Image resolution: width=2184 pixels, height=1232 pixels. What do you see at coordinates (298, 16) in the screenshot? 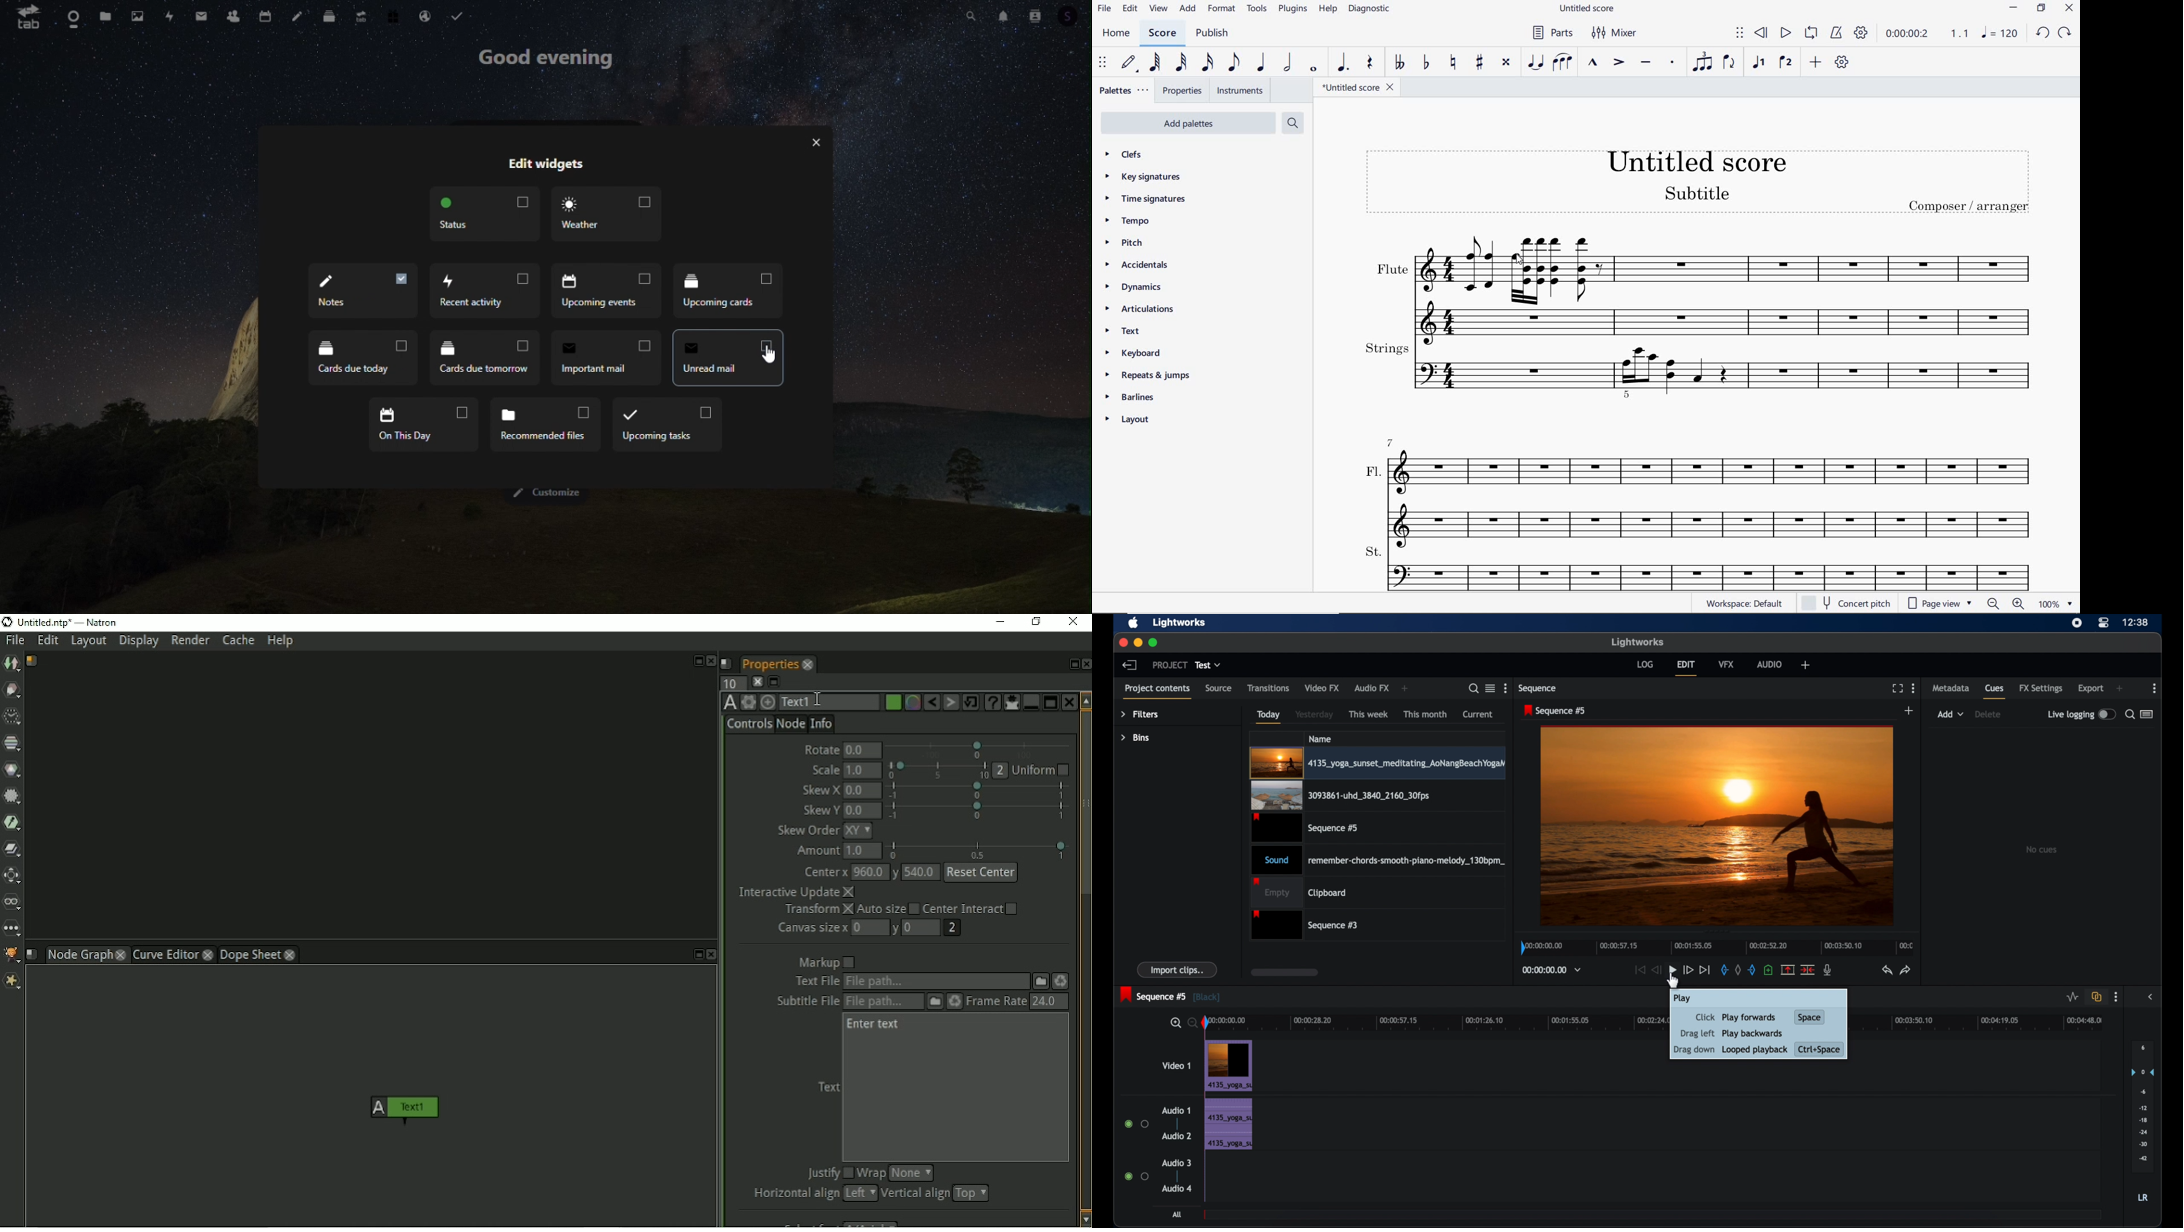
I see `Notes ` at bounding box center [298, 16].